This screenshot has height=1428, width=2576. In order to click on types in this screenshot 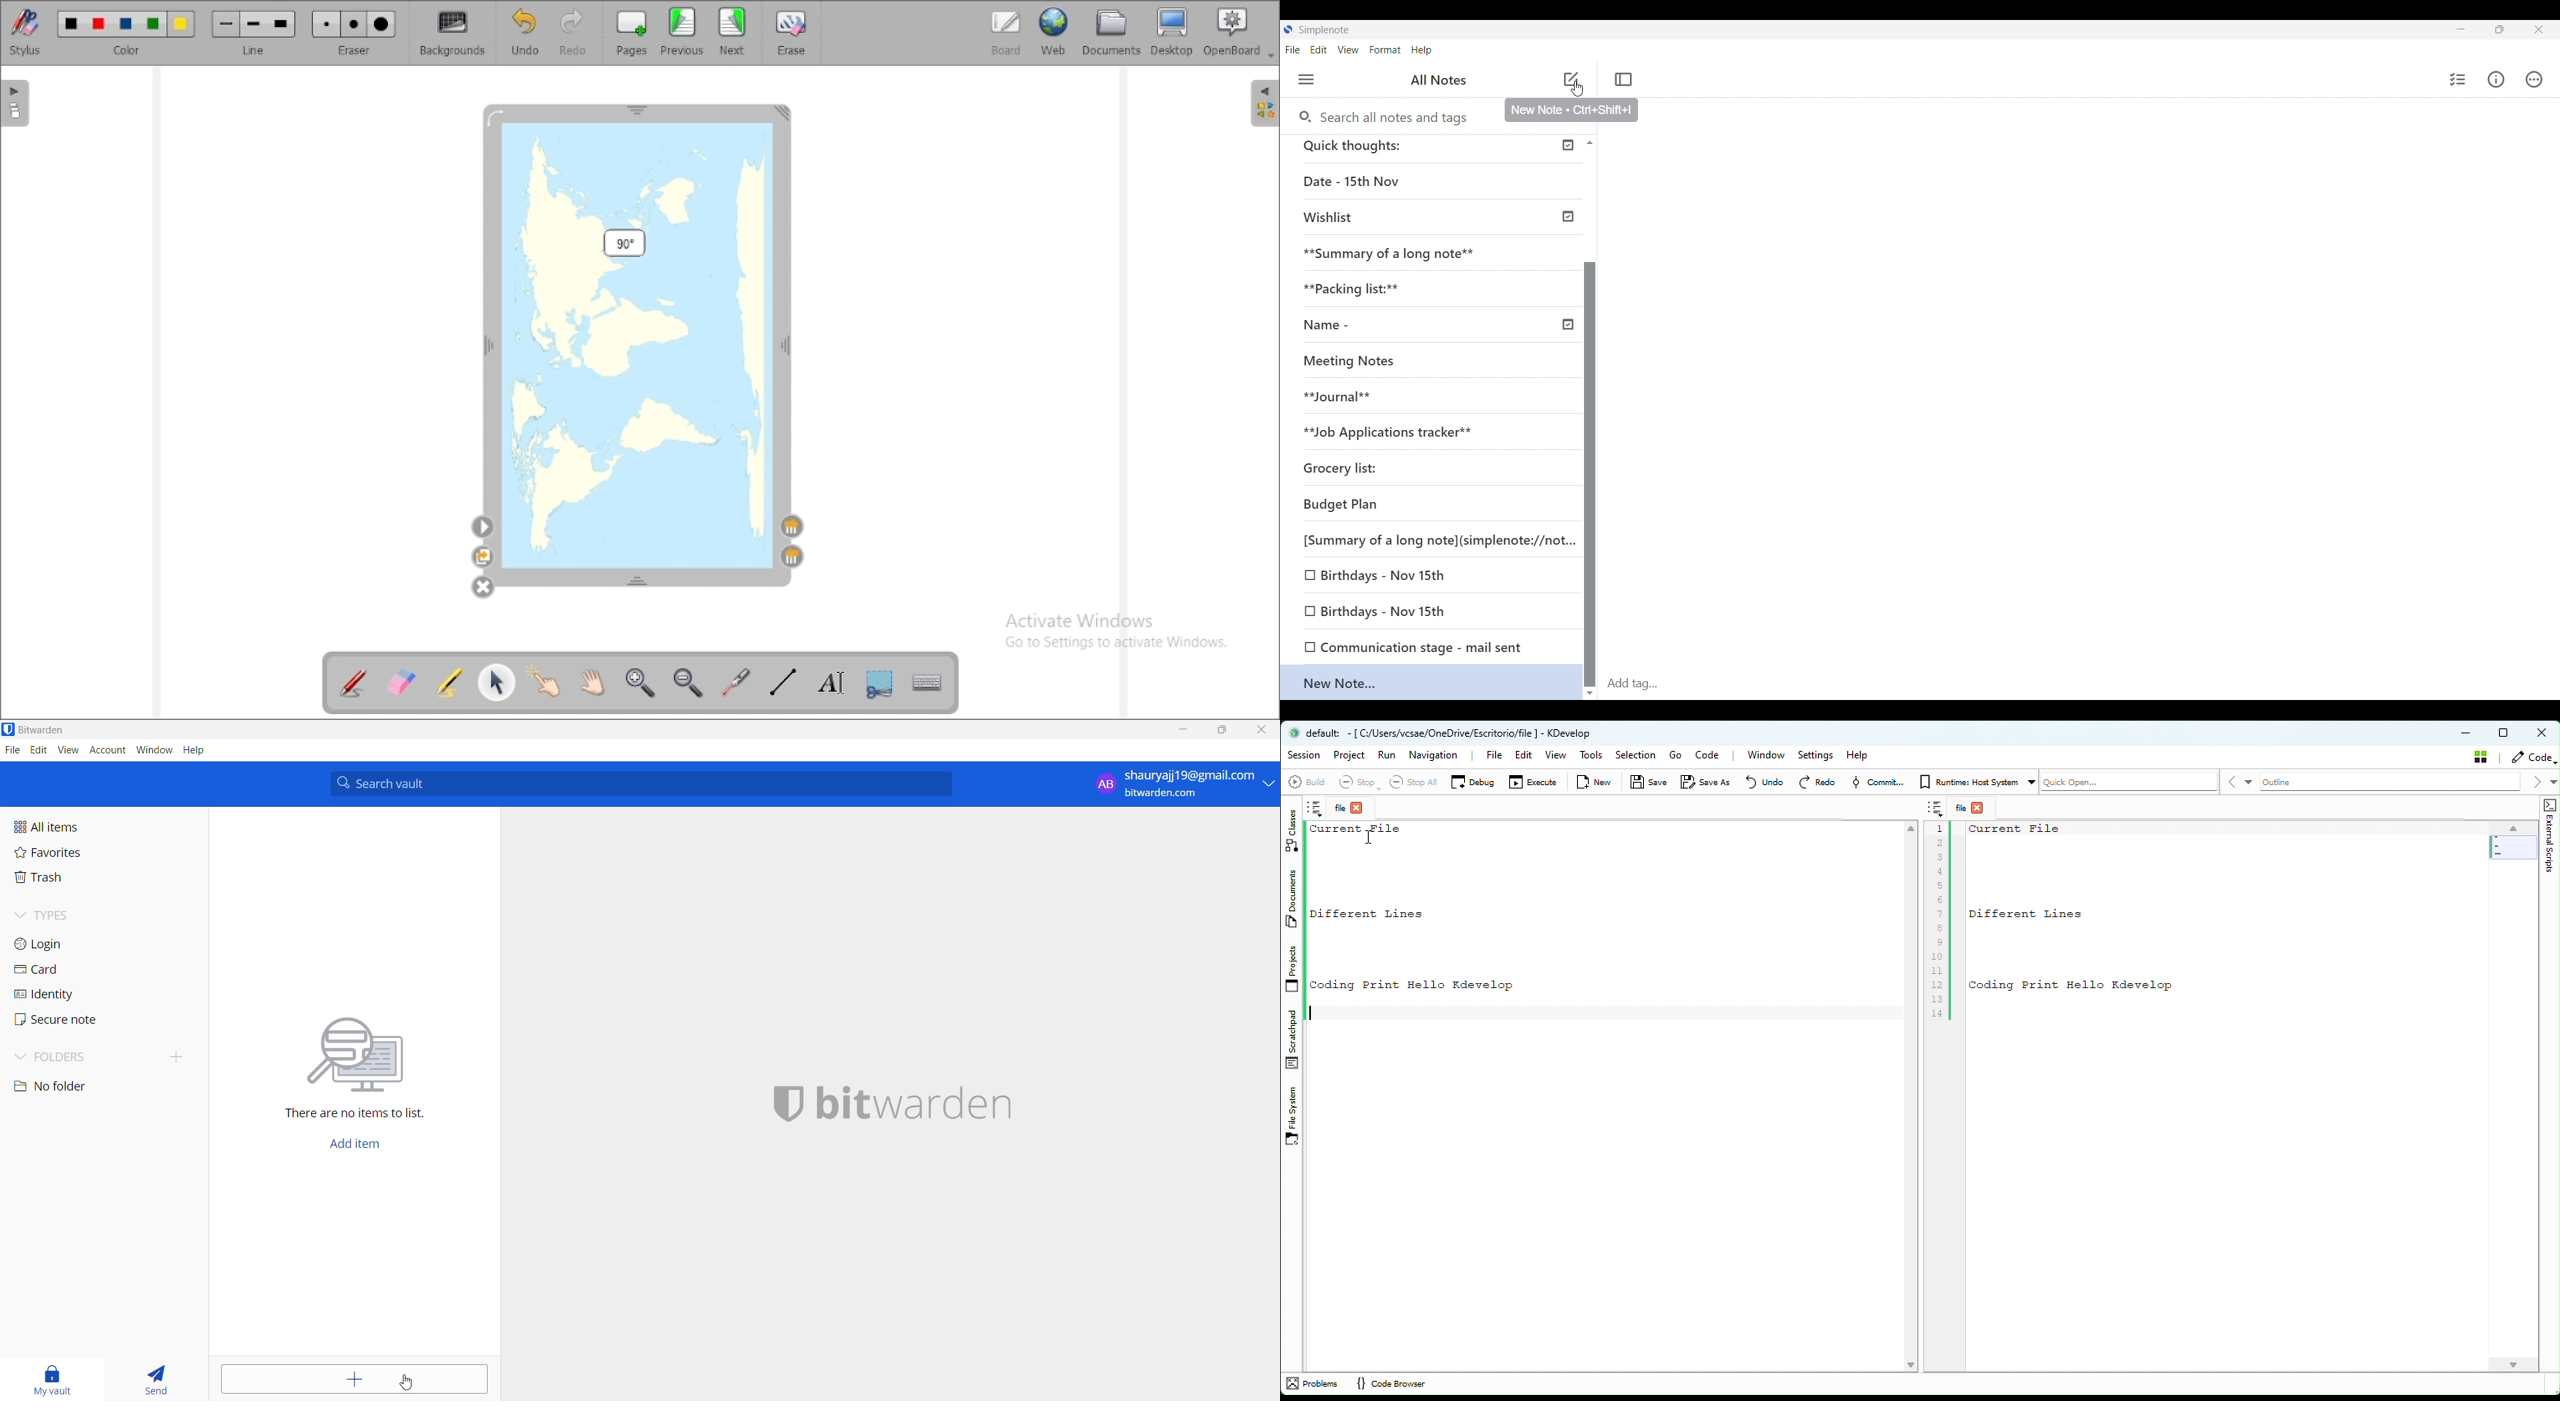, I will do `click(63, 915)`.